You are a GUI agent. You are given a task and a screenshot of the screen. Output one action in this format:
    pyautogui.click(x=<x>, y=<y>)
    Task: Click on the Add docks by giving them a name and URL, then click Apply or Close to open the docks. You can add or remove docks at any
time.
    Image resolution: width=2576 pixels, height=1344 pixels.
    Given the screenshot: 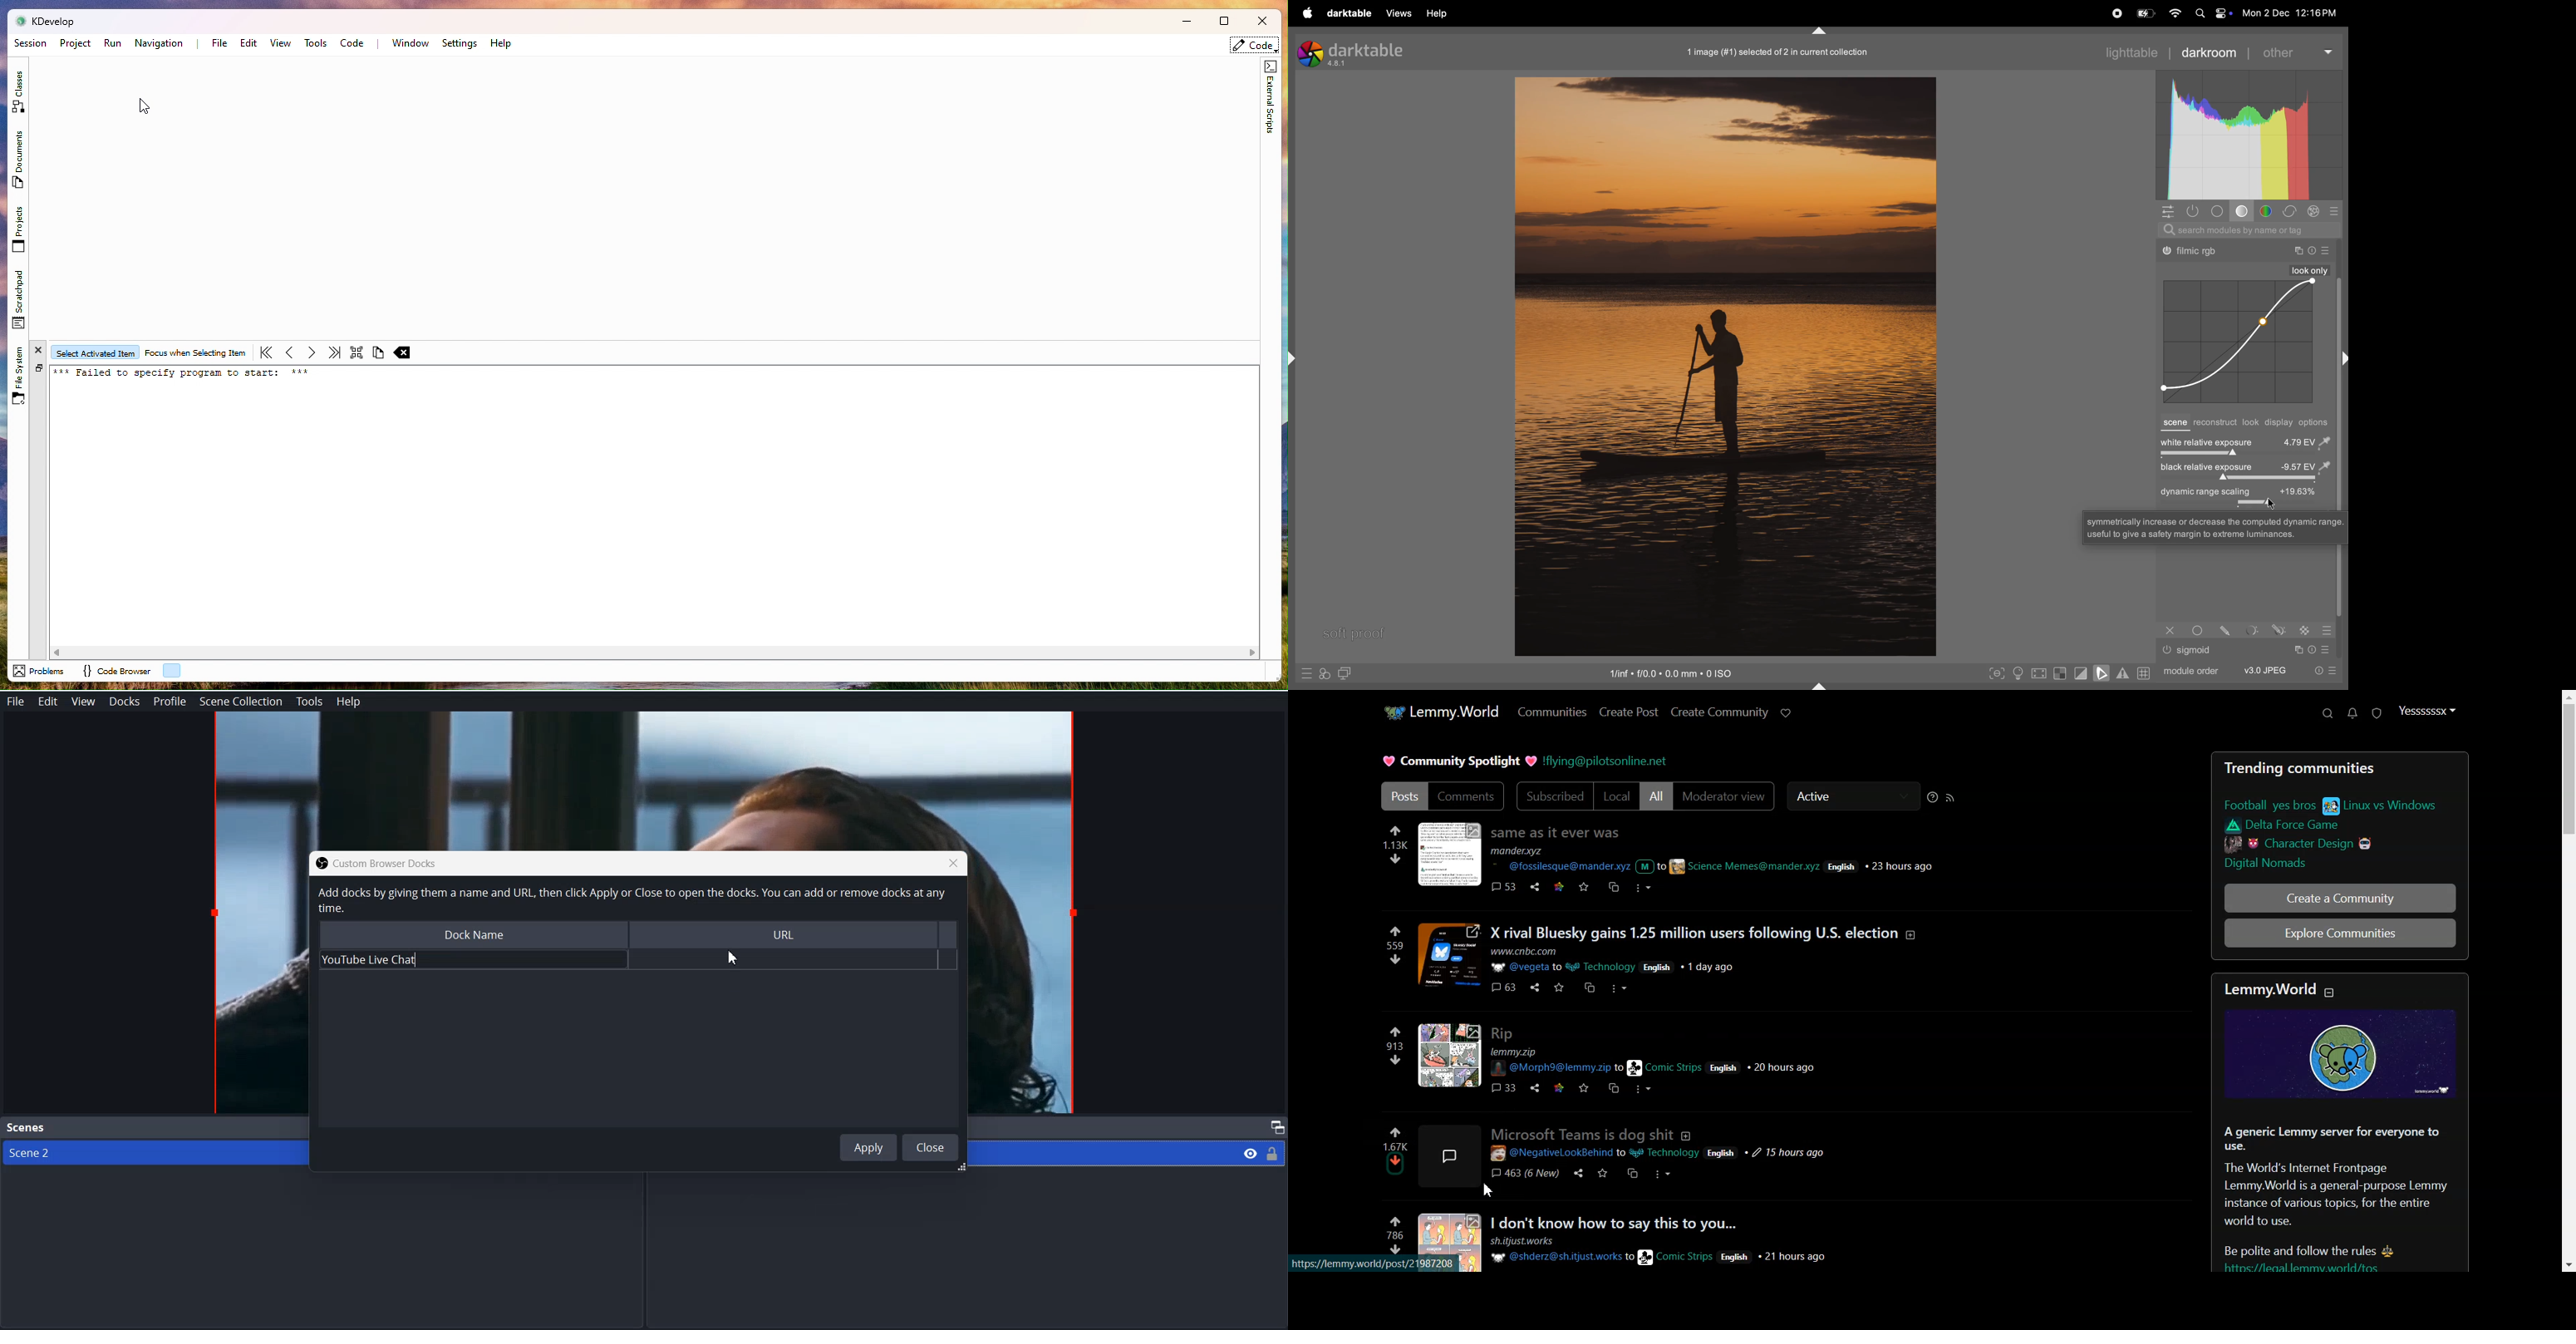 What is the action you would take?
    pyautogui.click(x=630, y=901)
    